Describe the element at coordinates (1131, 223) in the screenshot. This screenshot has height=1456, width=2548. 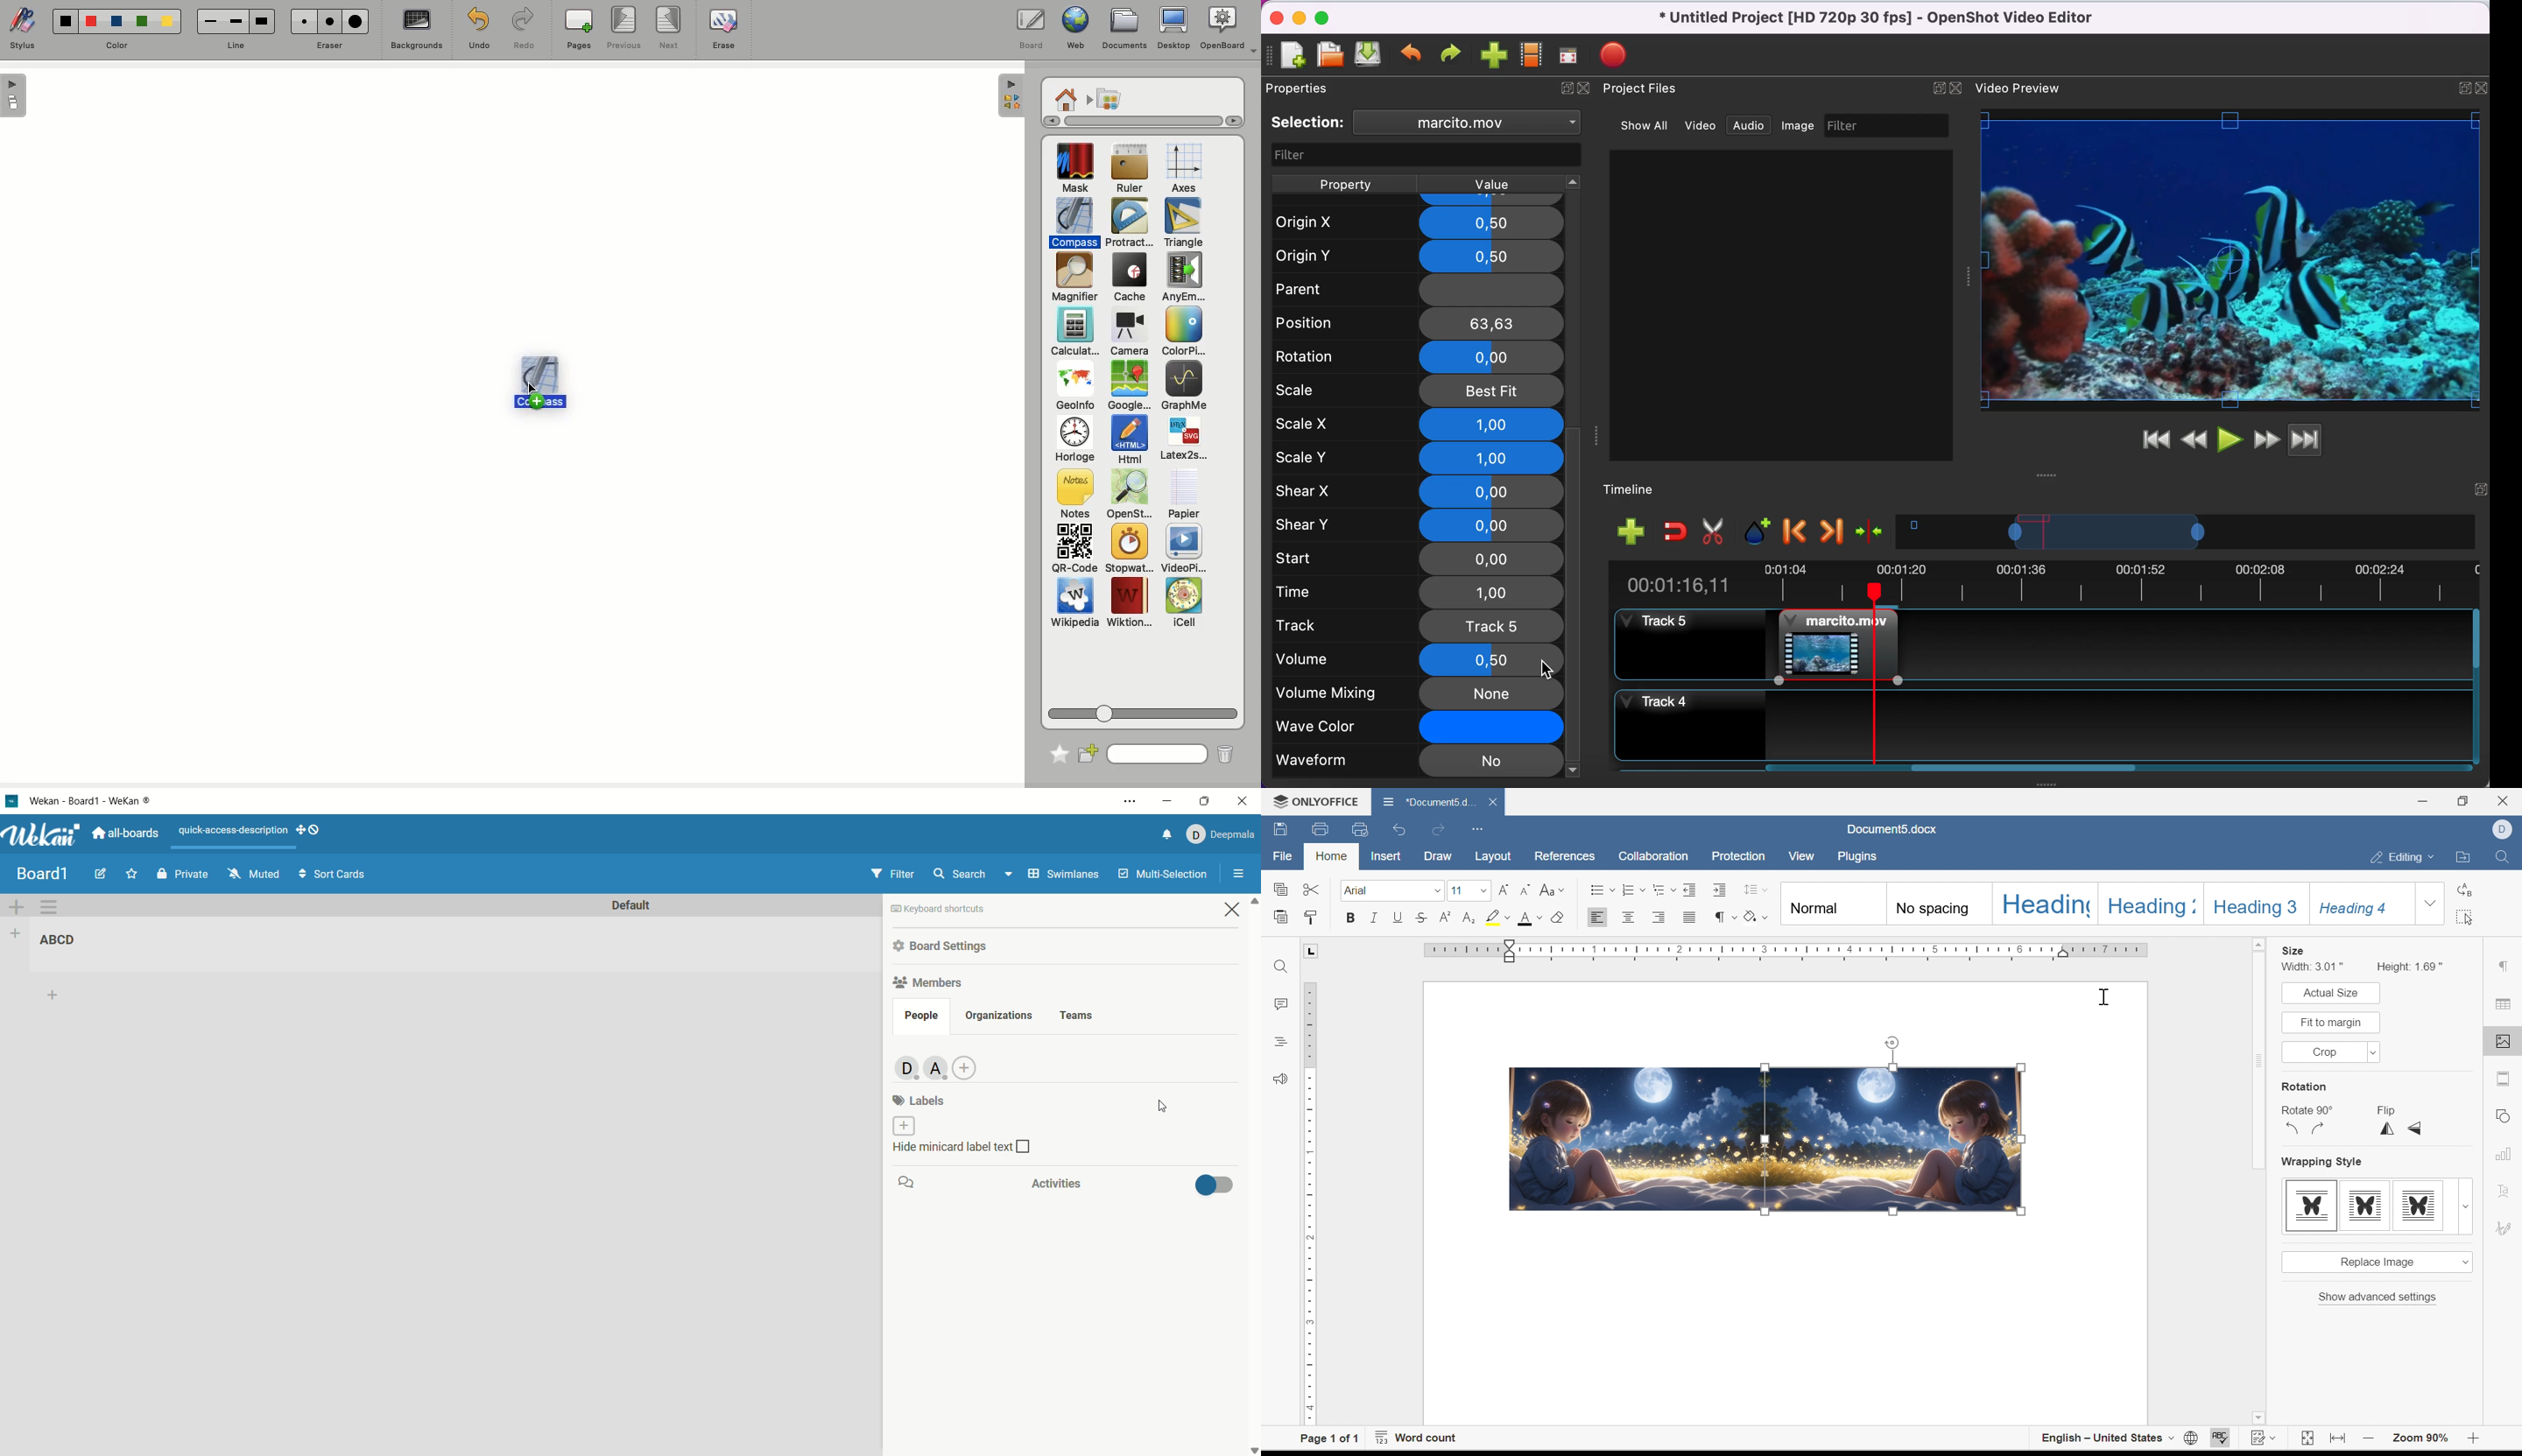
I see `Protractor` at that location.